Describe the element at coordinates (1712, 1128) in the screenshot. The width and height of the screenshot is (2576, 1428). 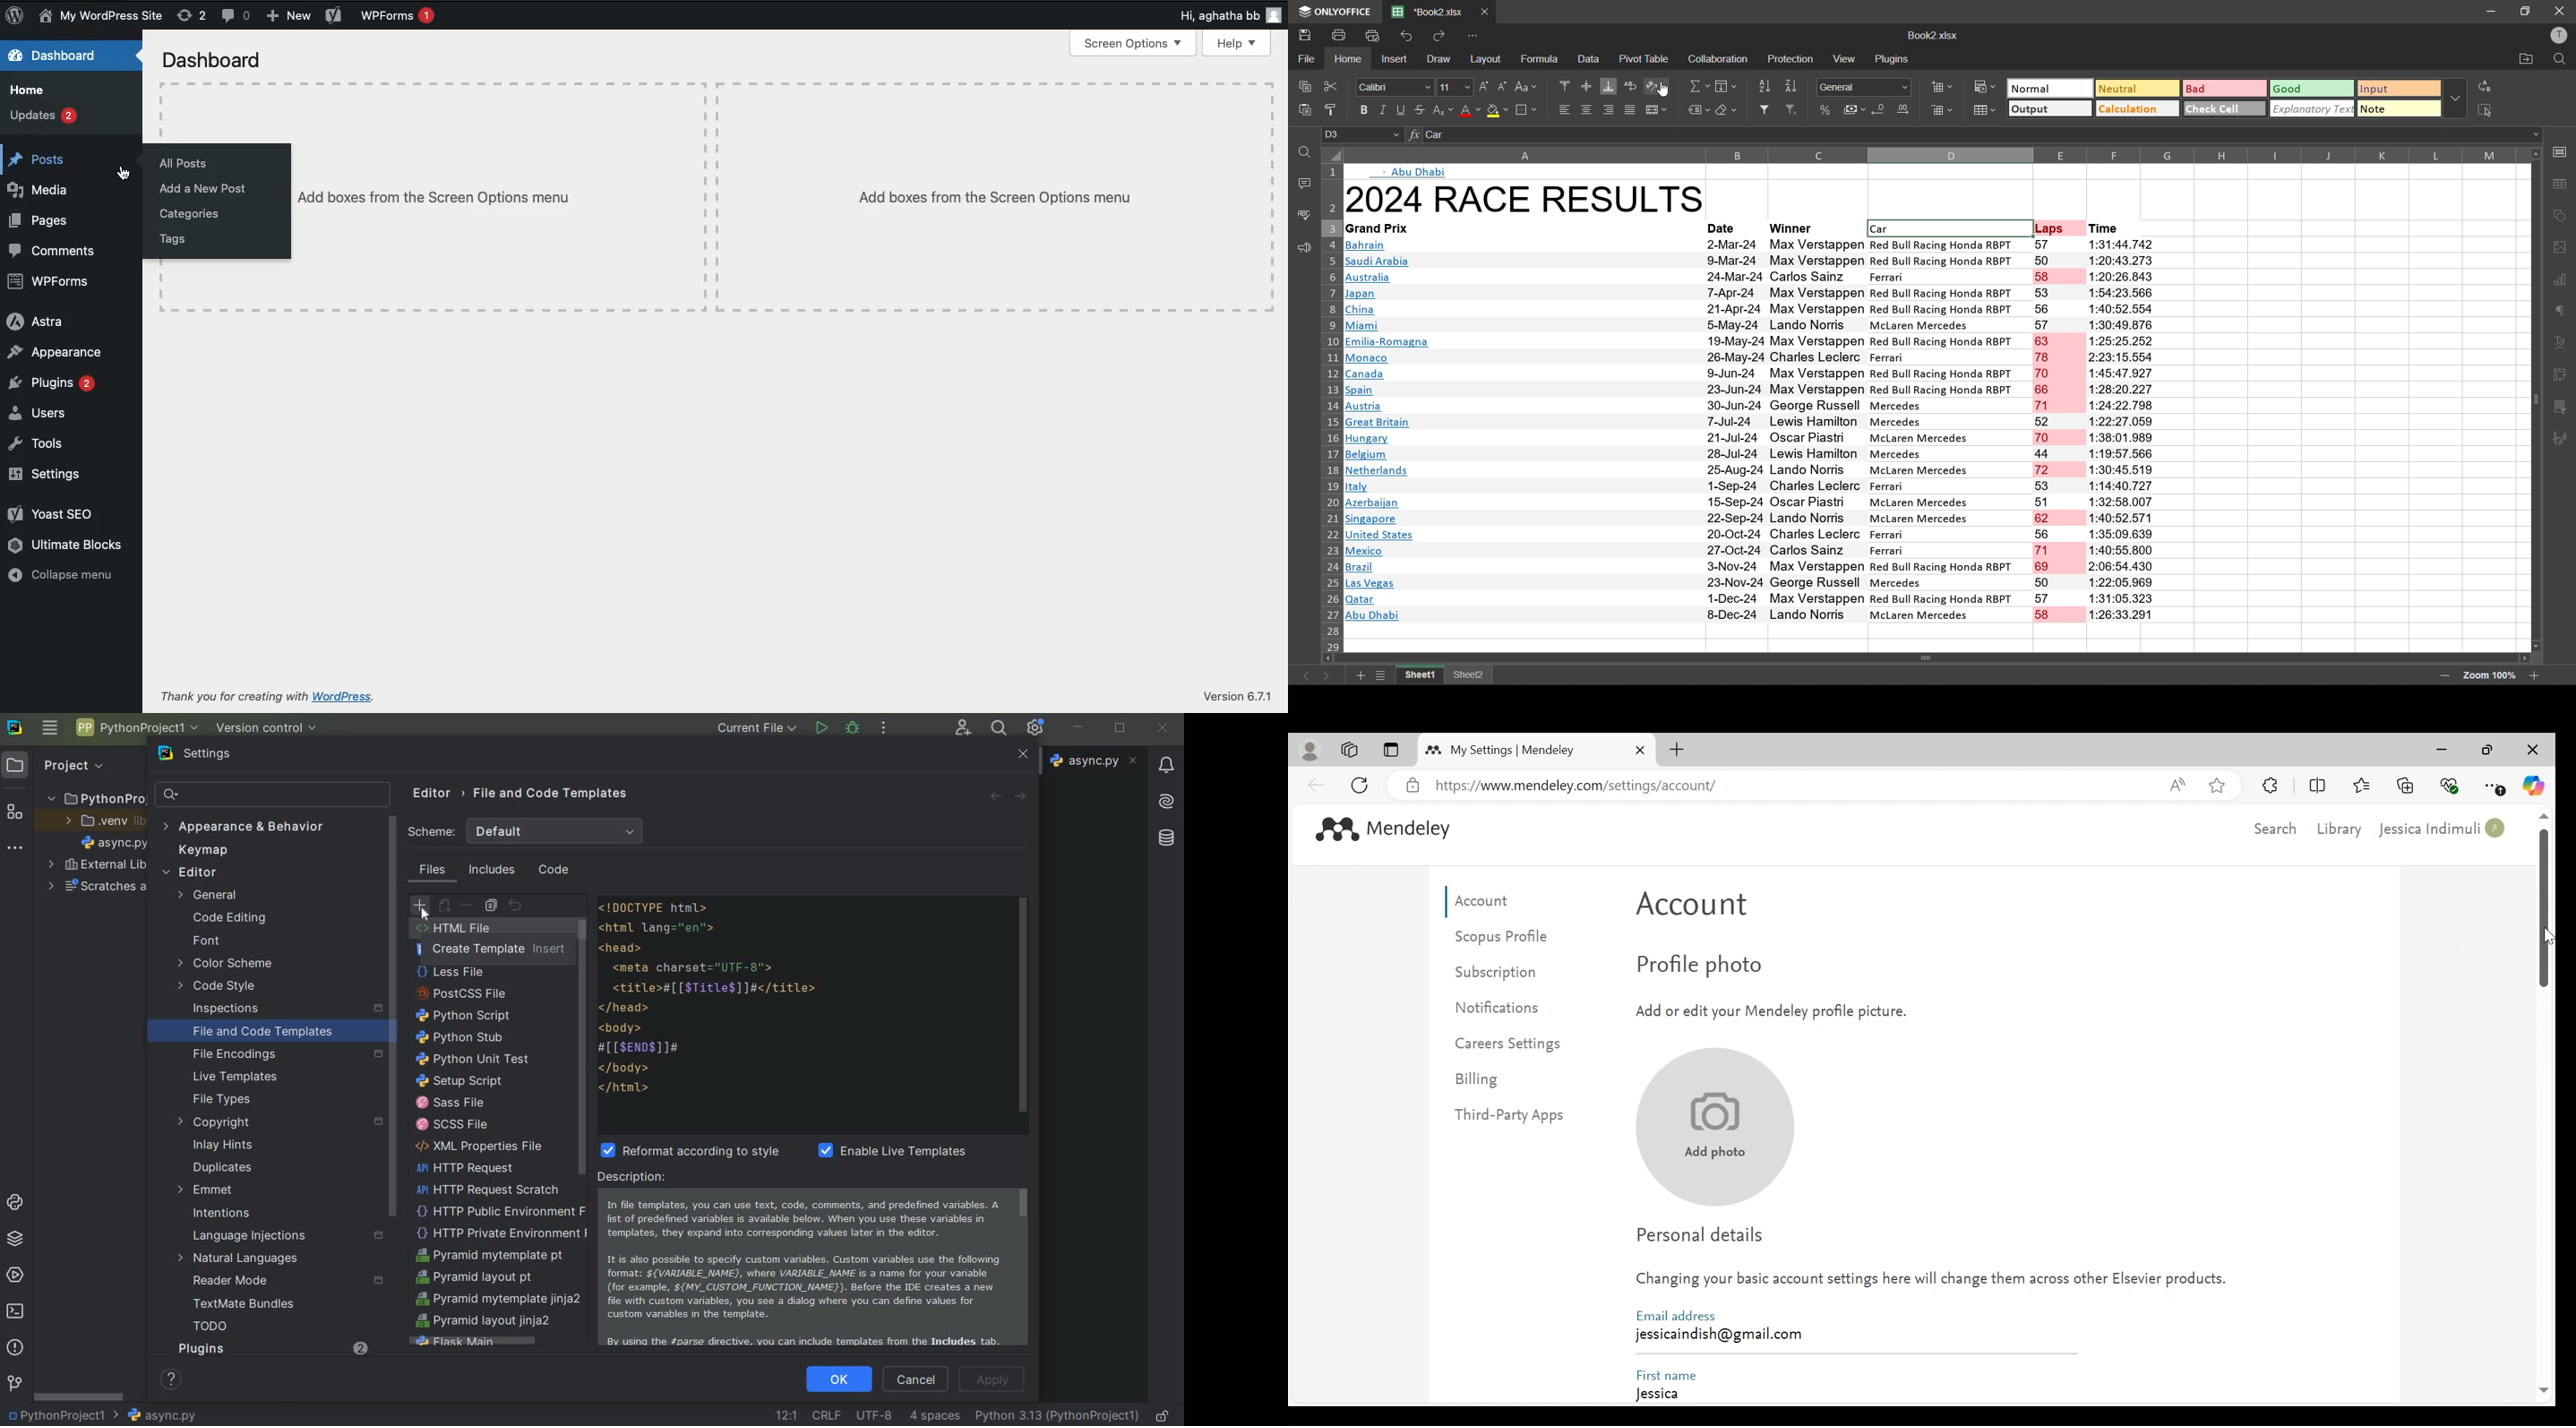
I see `Add photo` at that location.